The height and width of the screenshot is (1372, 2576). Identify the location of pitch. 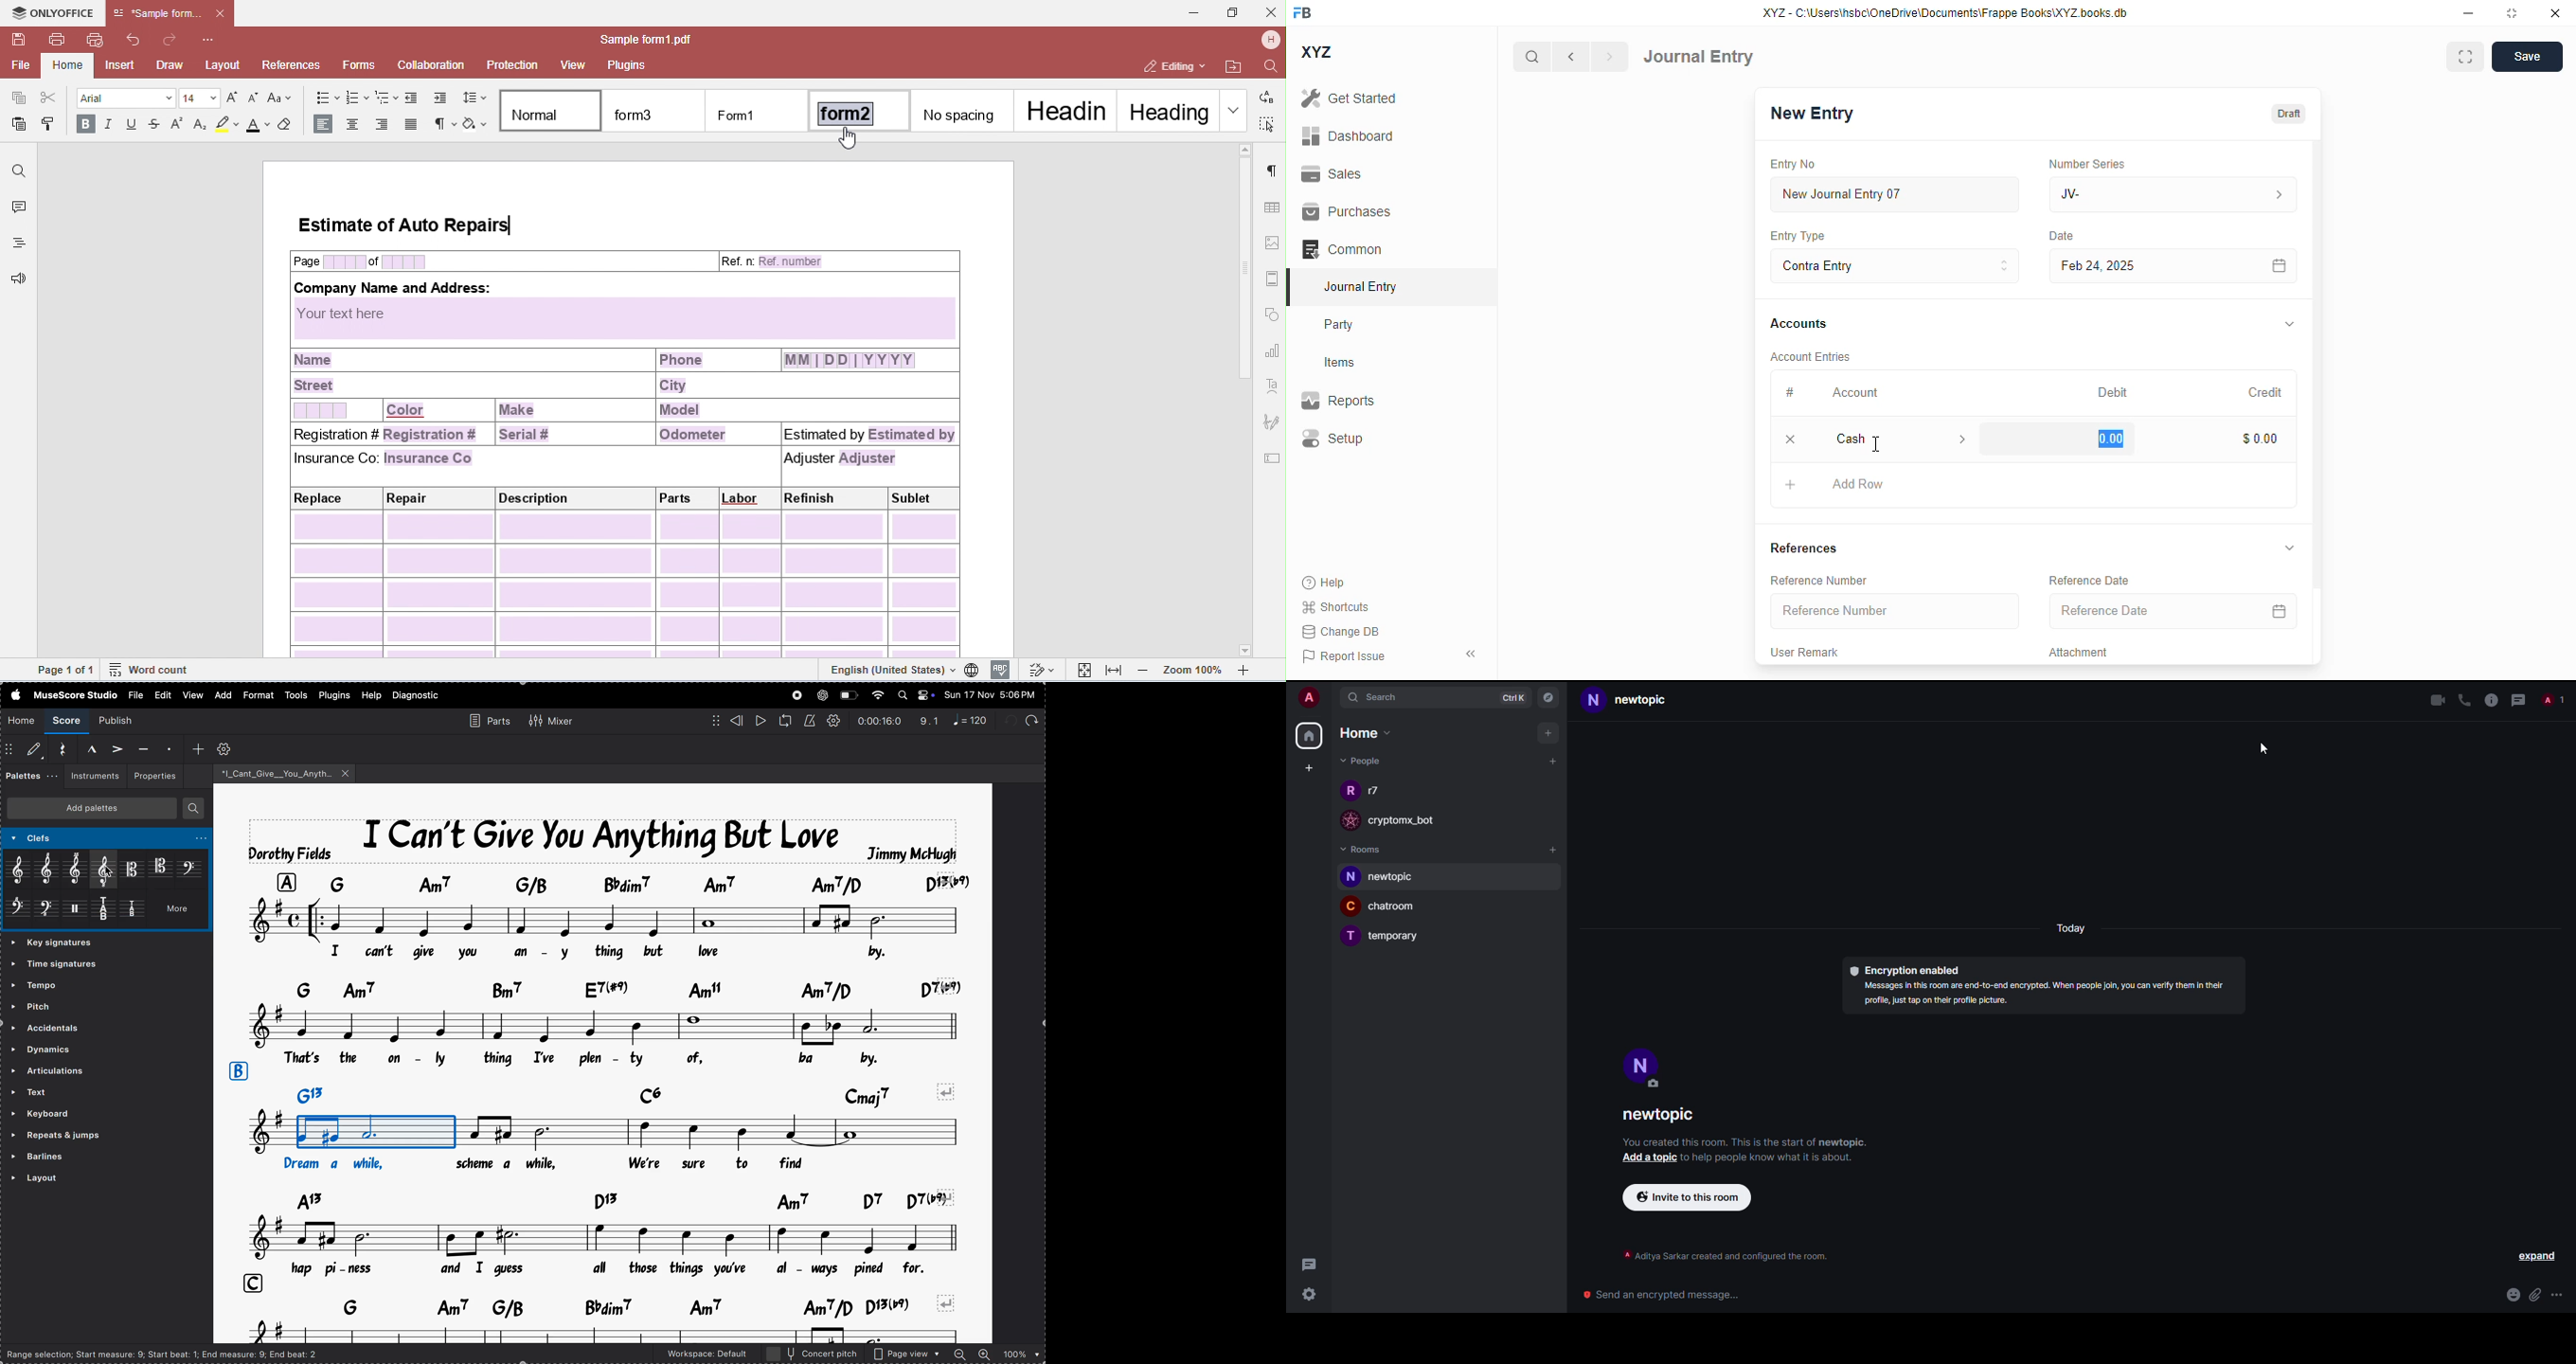
(58, 1005).